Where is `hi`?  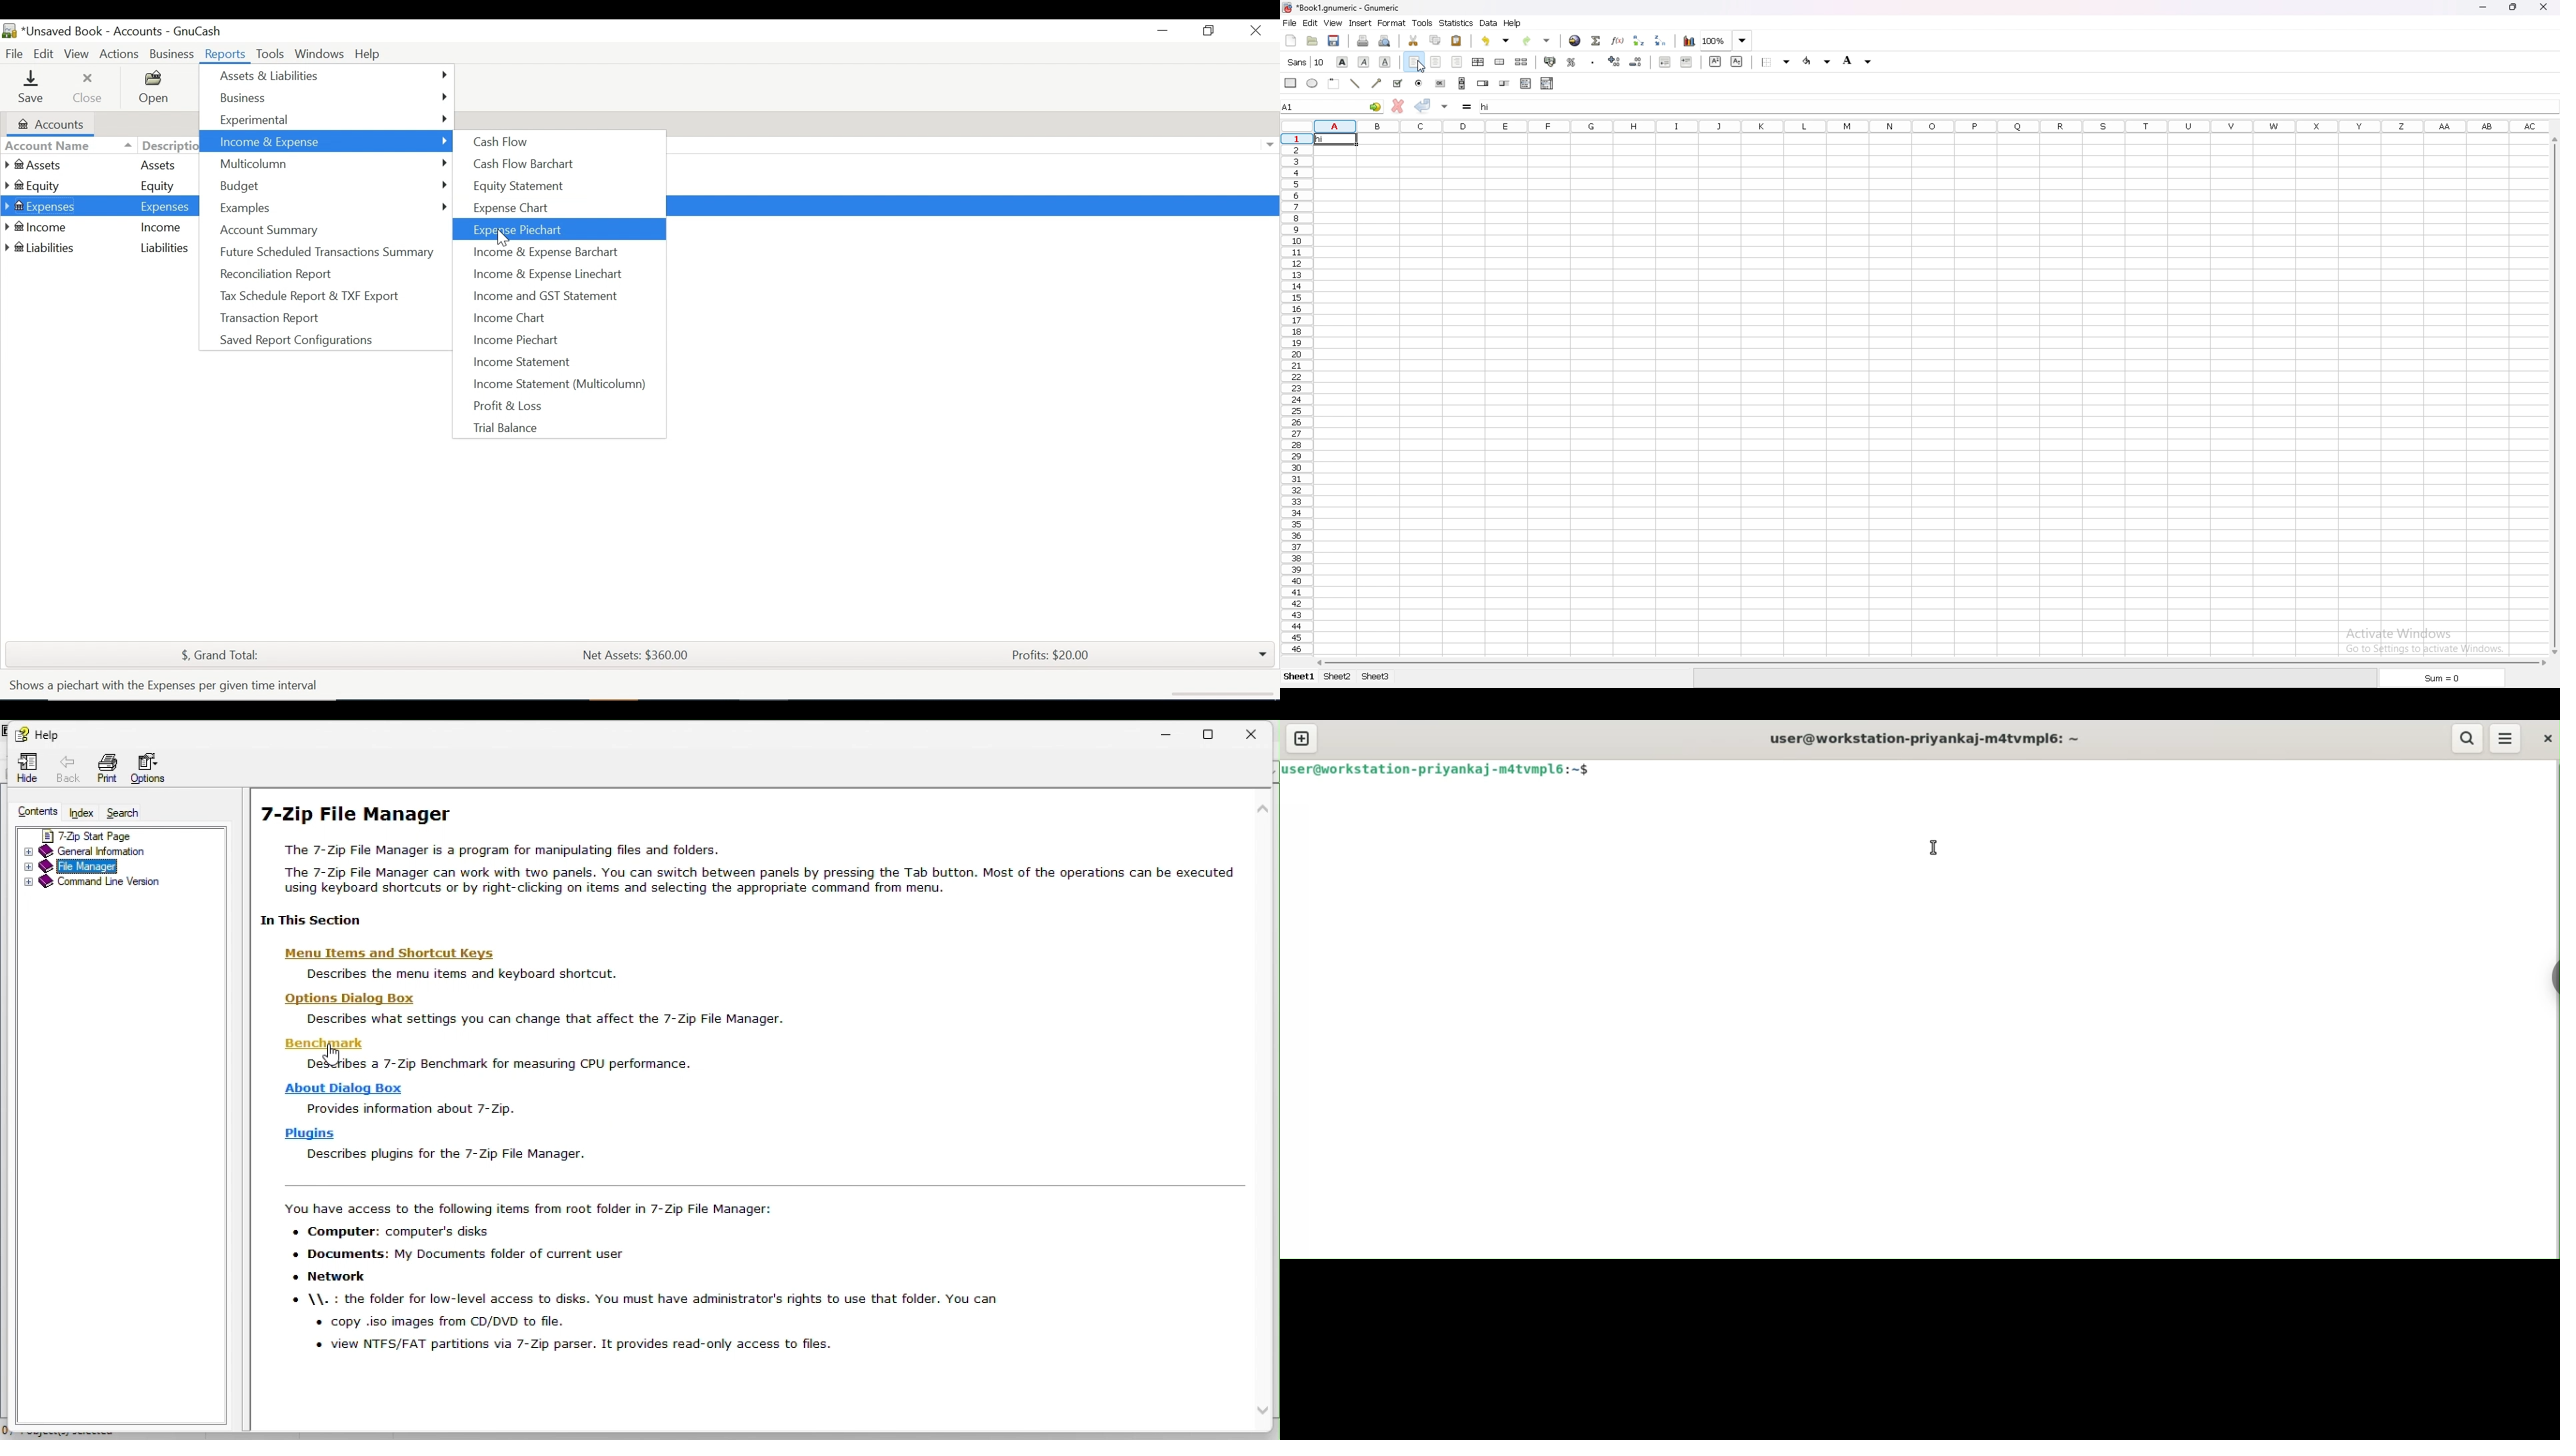
hi is located at coordinates (1335, 139).